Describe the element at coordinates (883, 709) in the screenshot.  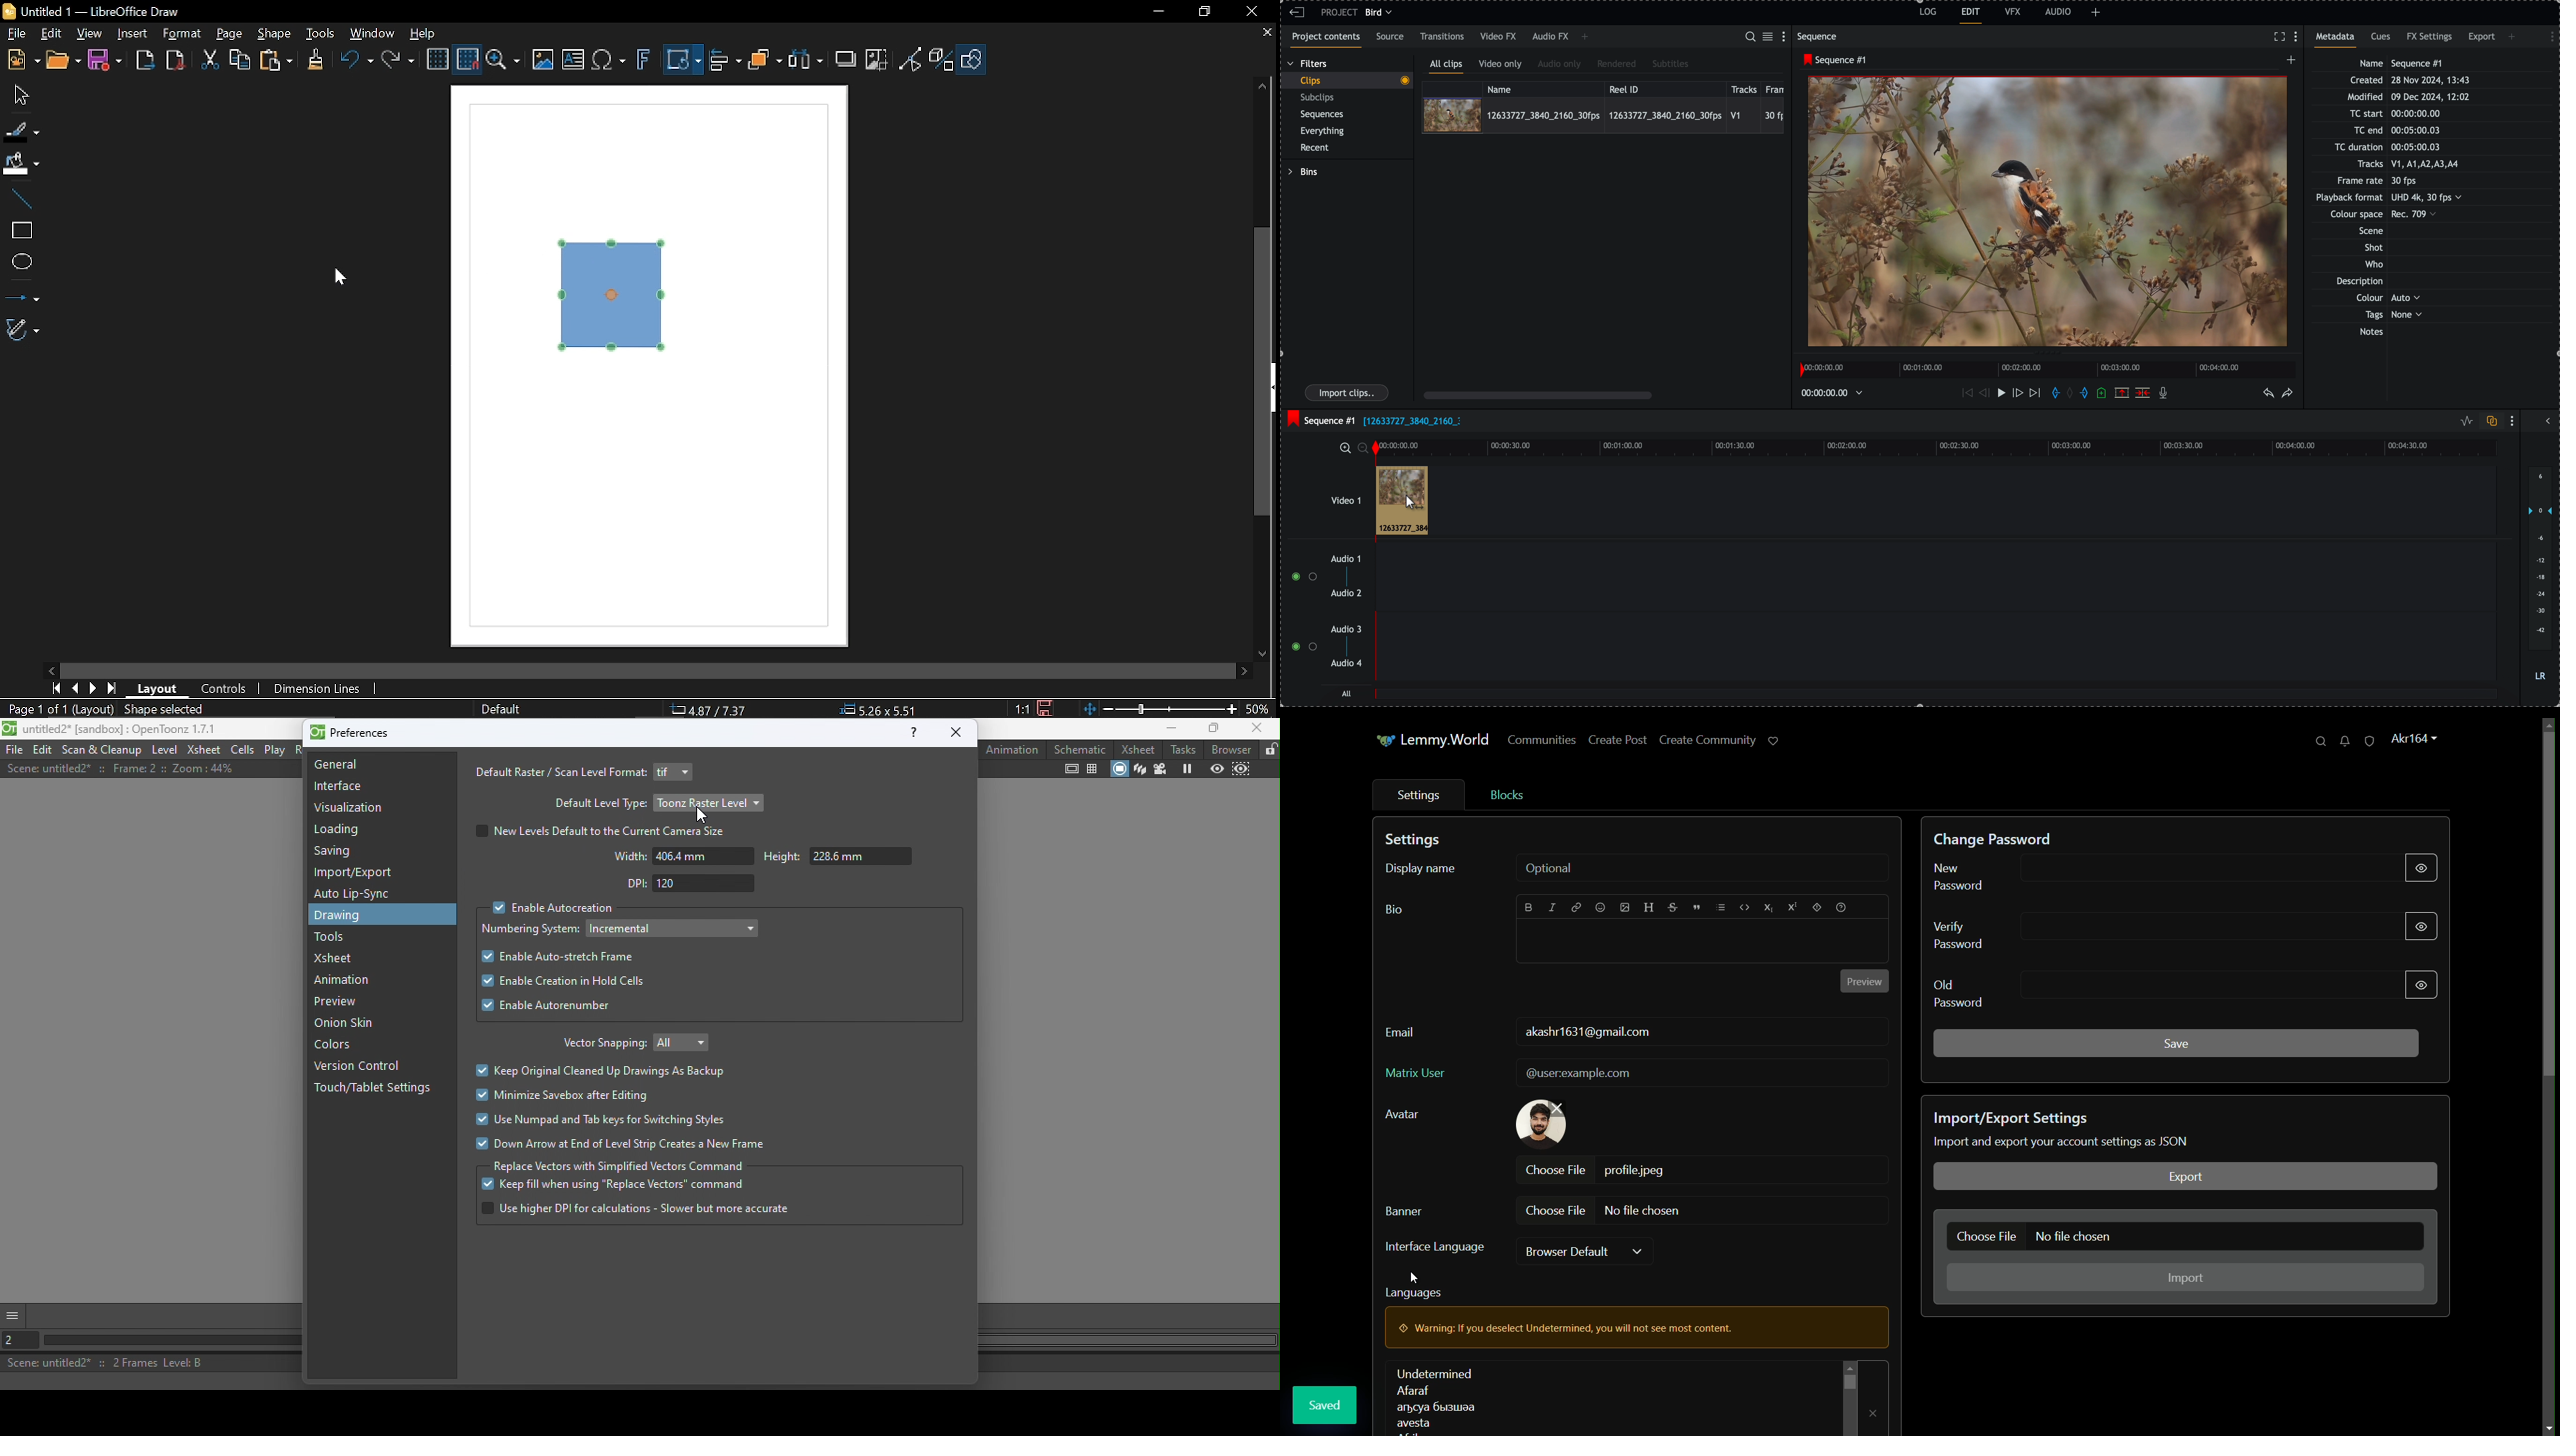
I see `5.26x5.51 (object size )` at that location.